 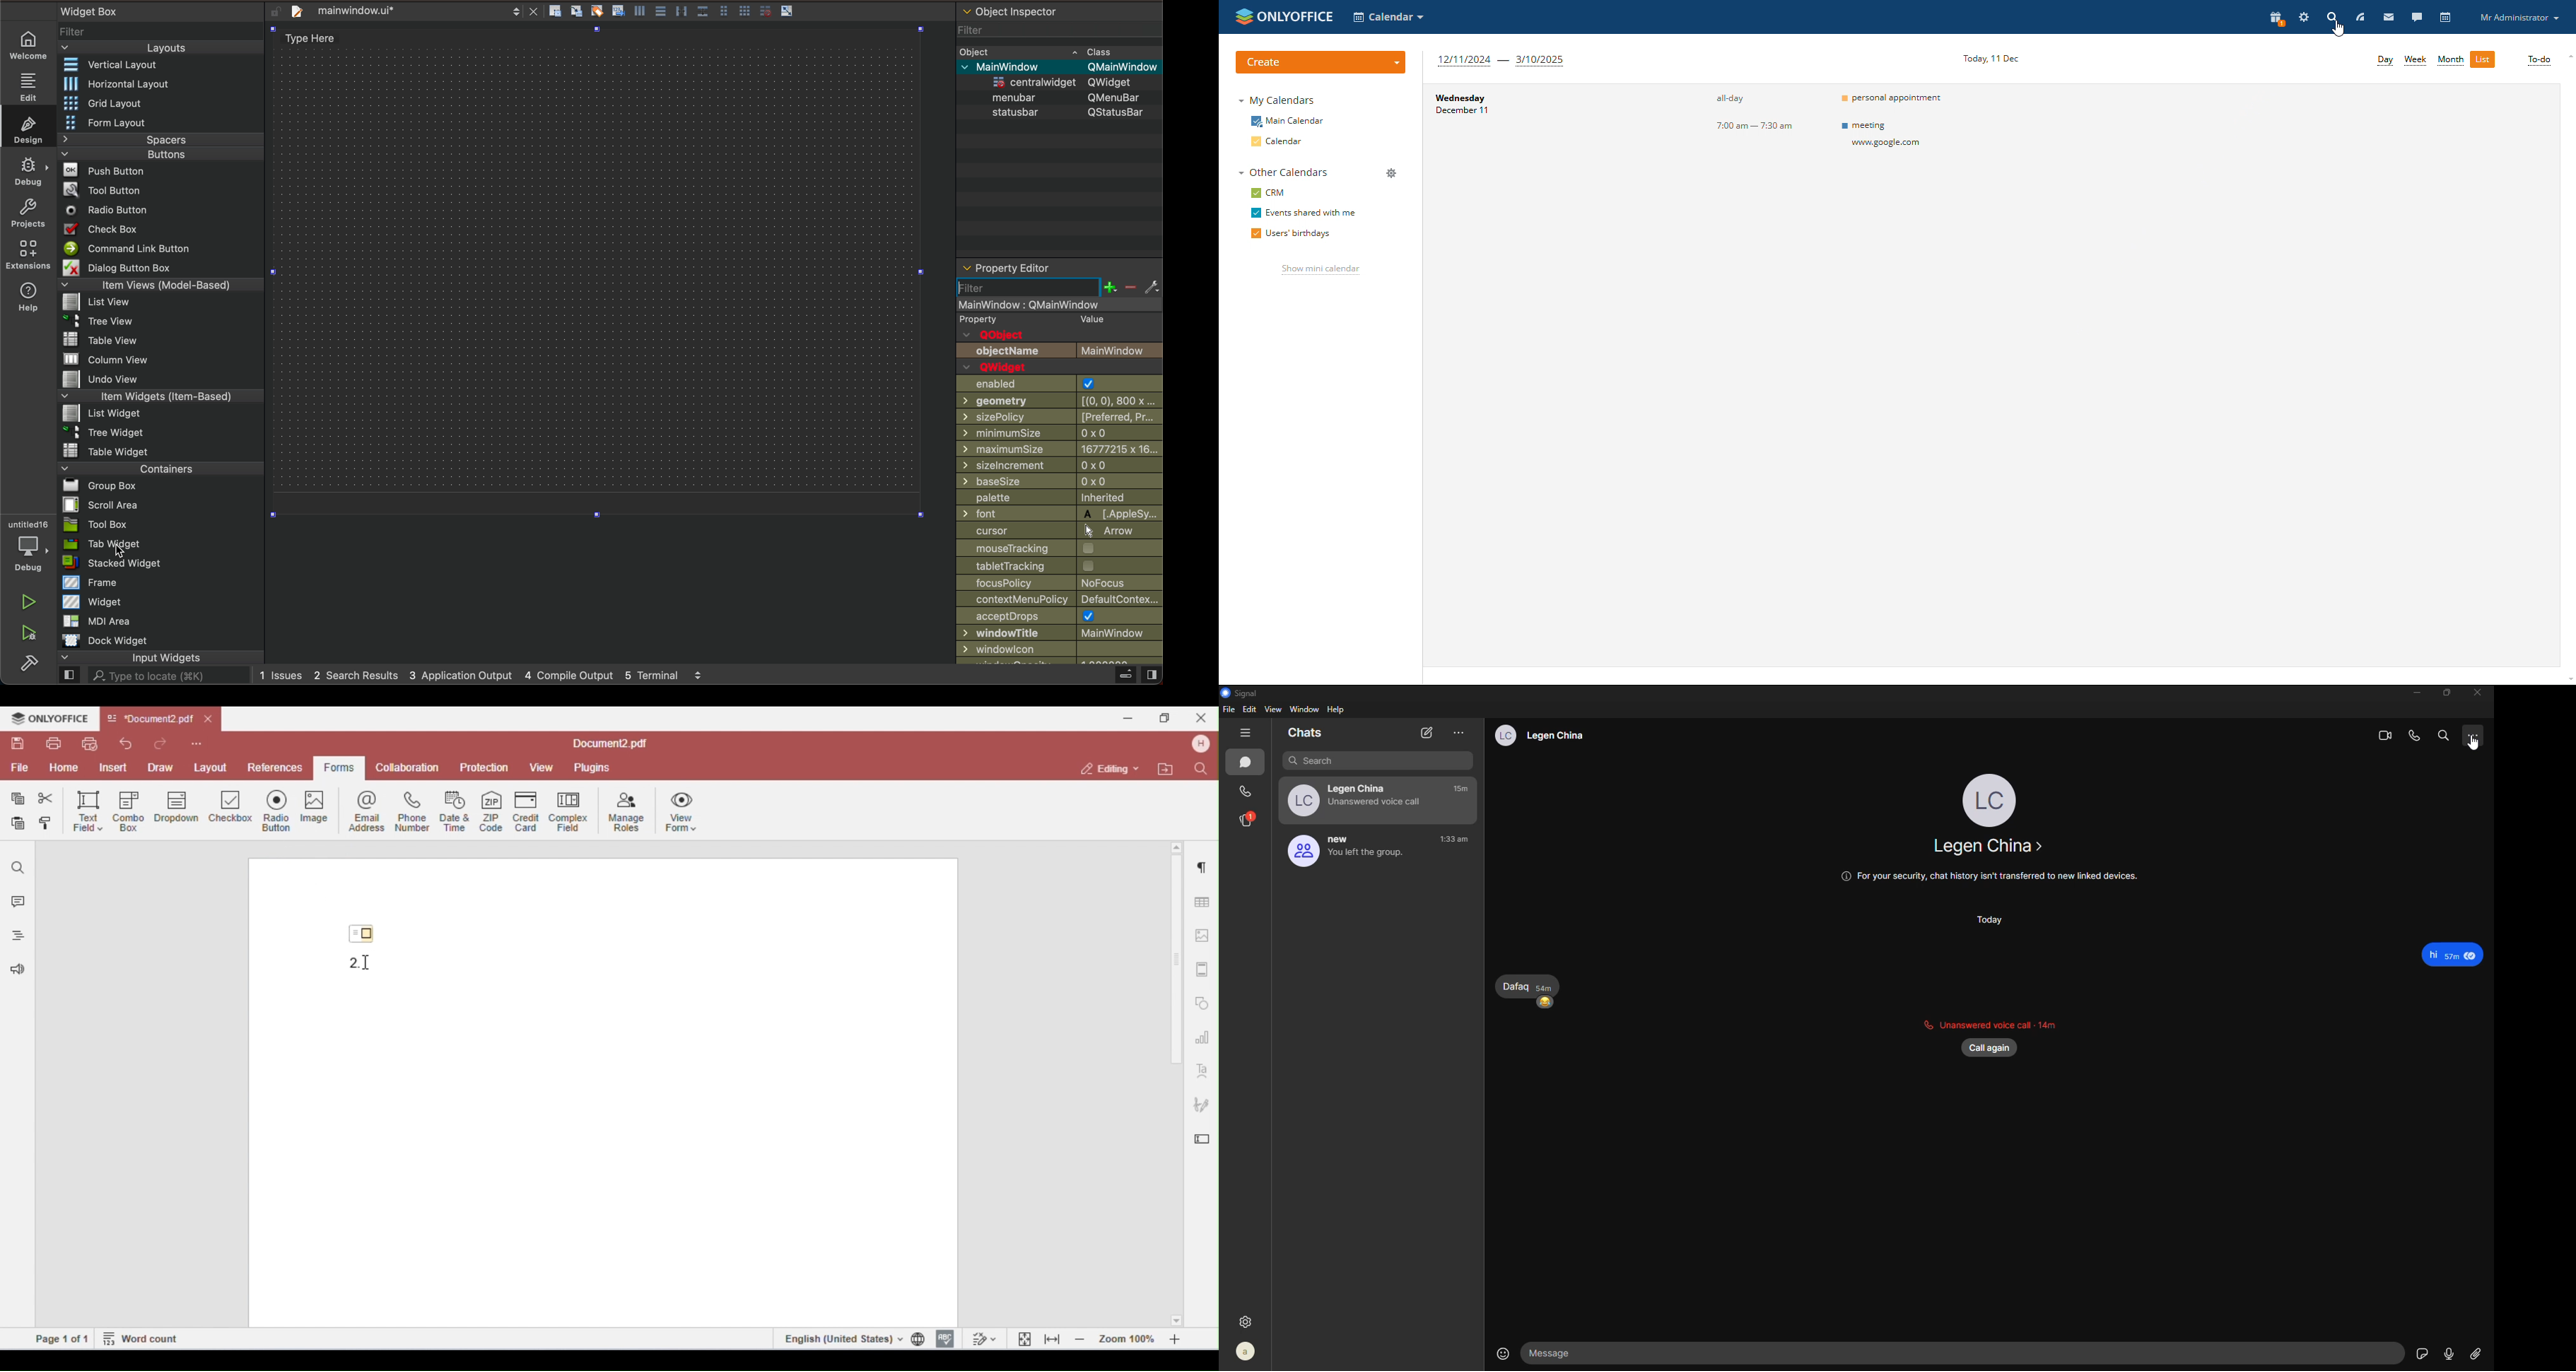 What do you see at coordinates (1058, 566) in the screenshot?
I see `tracking` at bounding box center [1058, 566].